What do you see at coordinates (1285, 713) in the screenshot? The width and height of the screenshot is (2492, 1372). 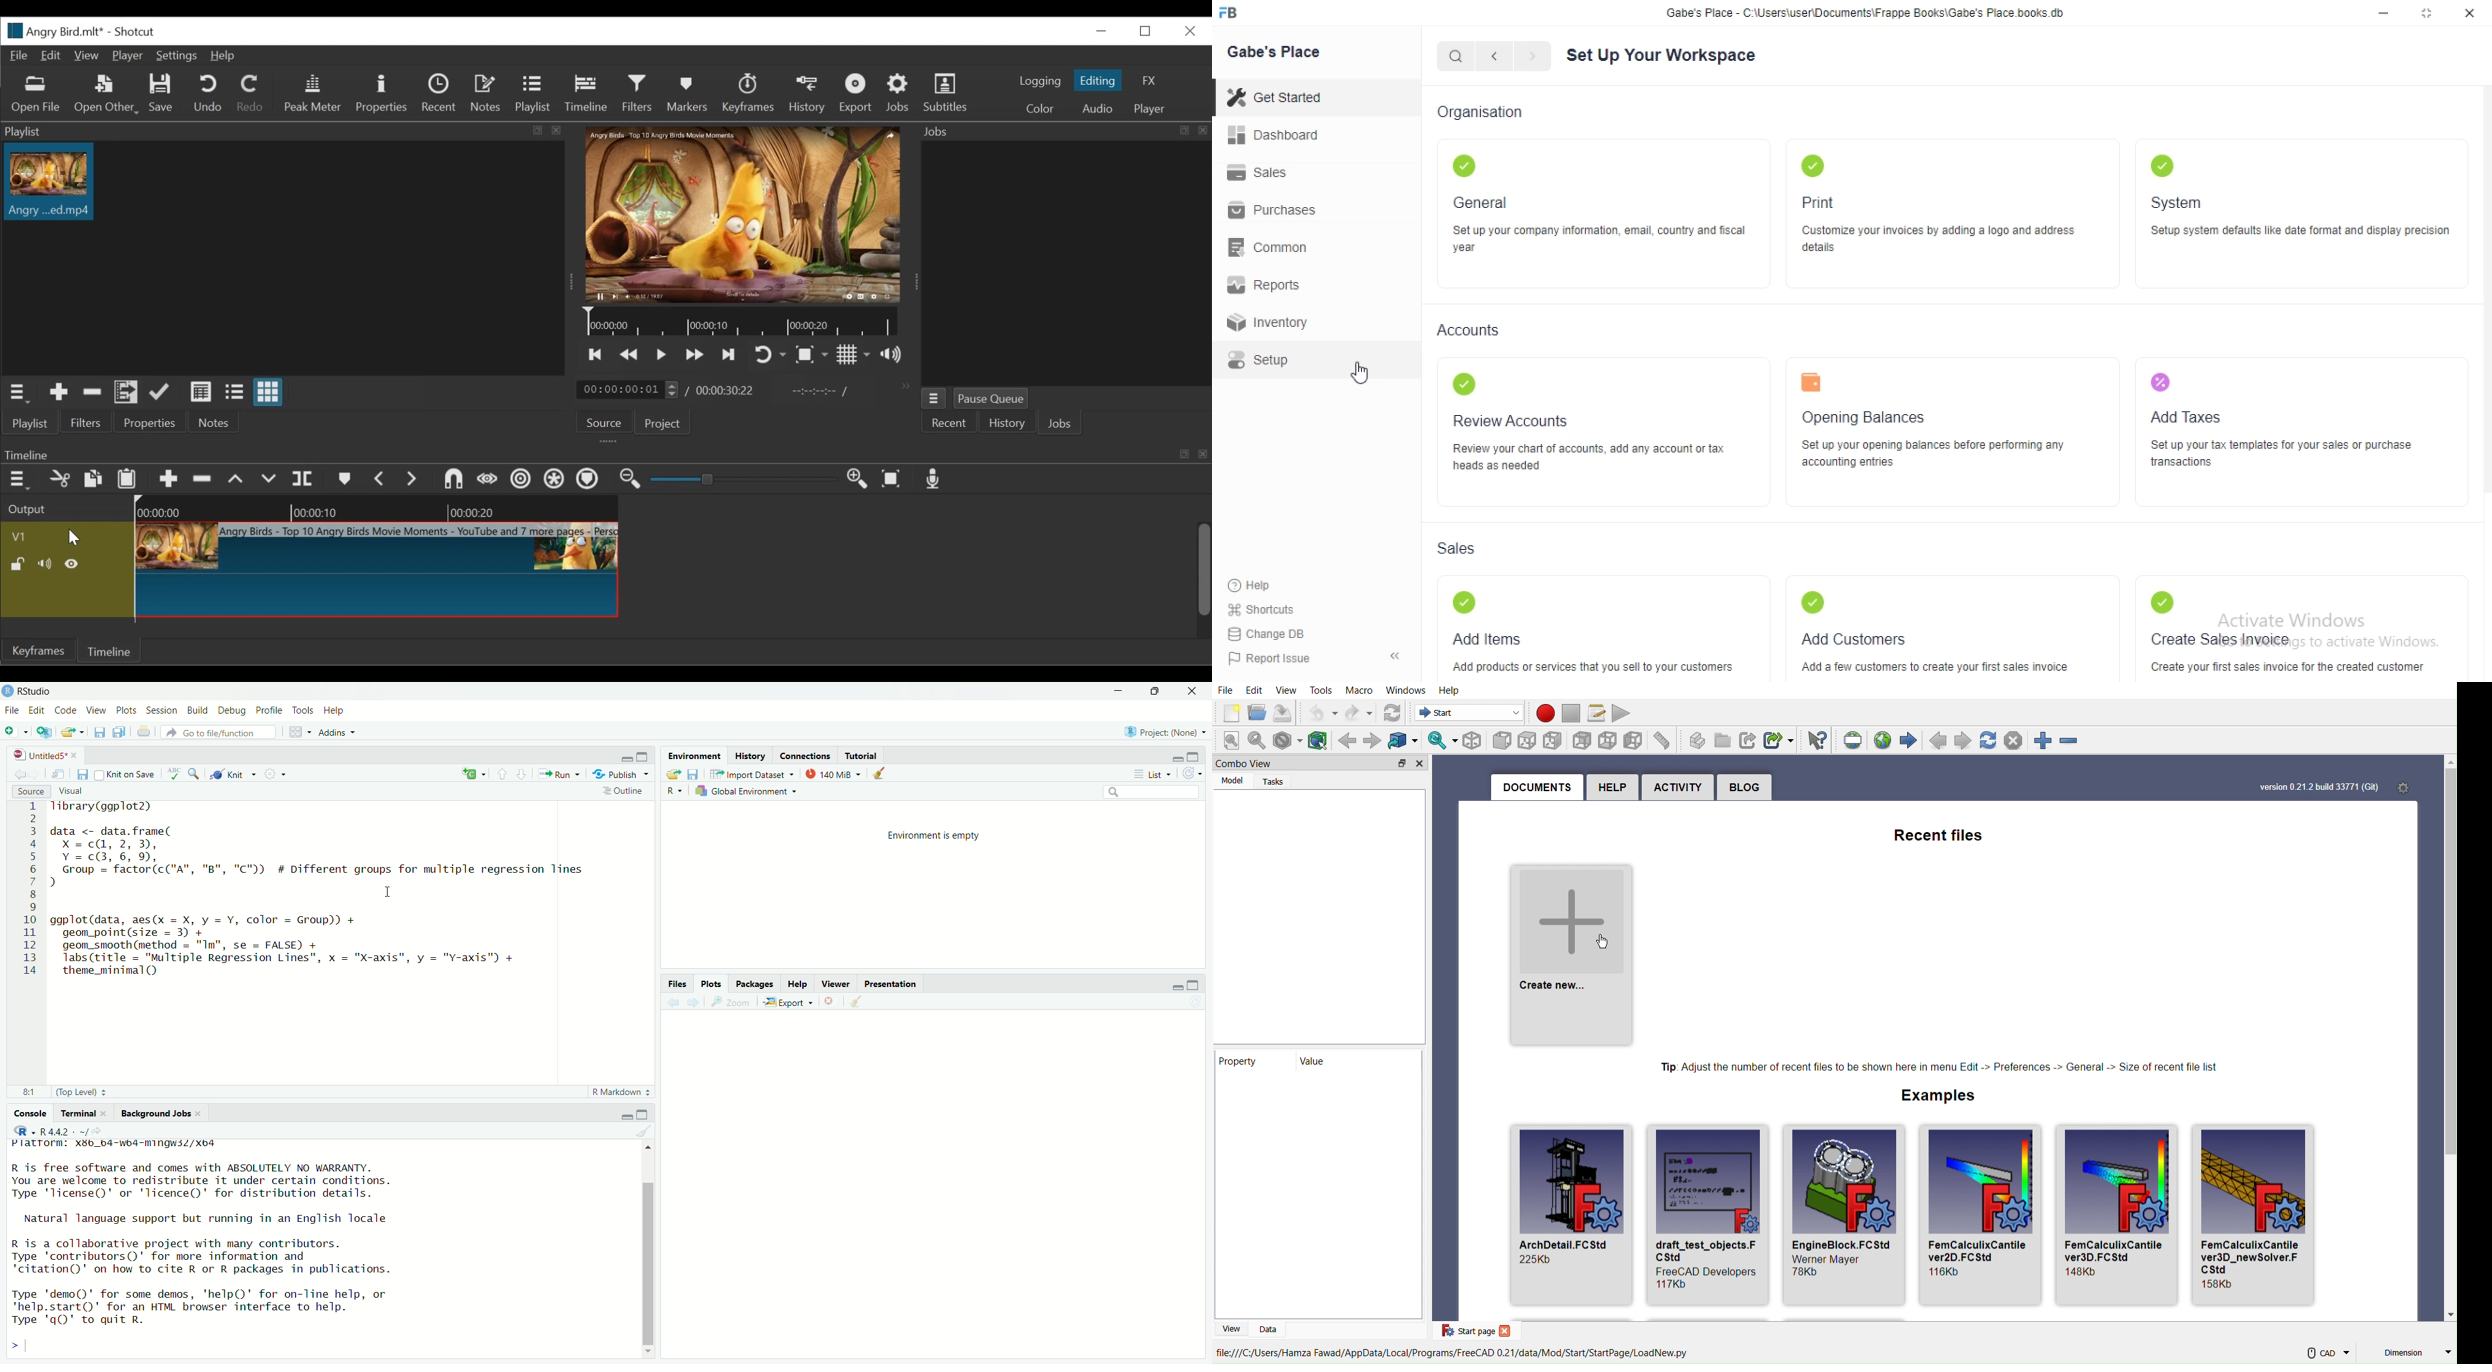 I see `Save the active document` at bounding box center [1285, 713].